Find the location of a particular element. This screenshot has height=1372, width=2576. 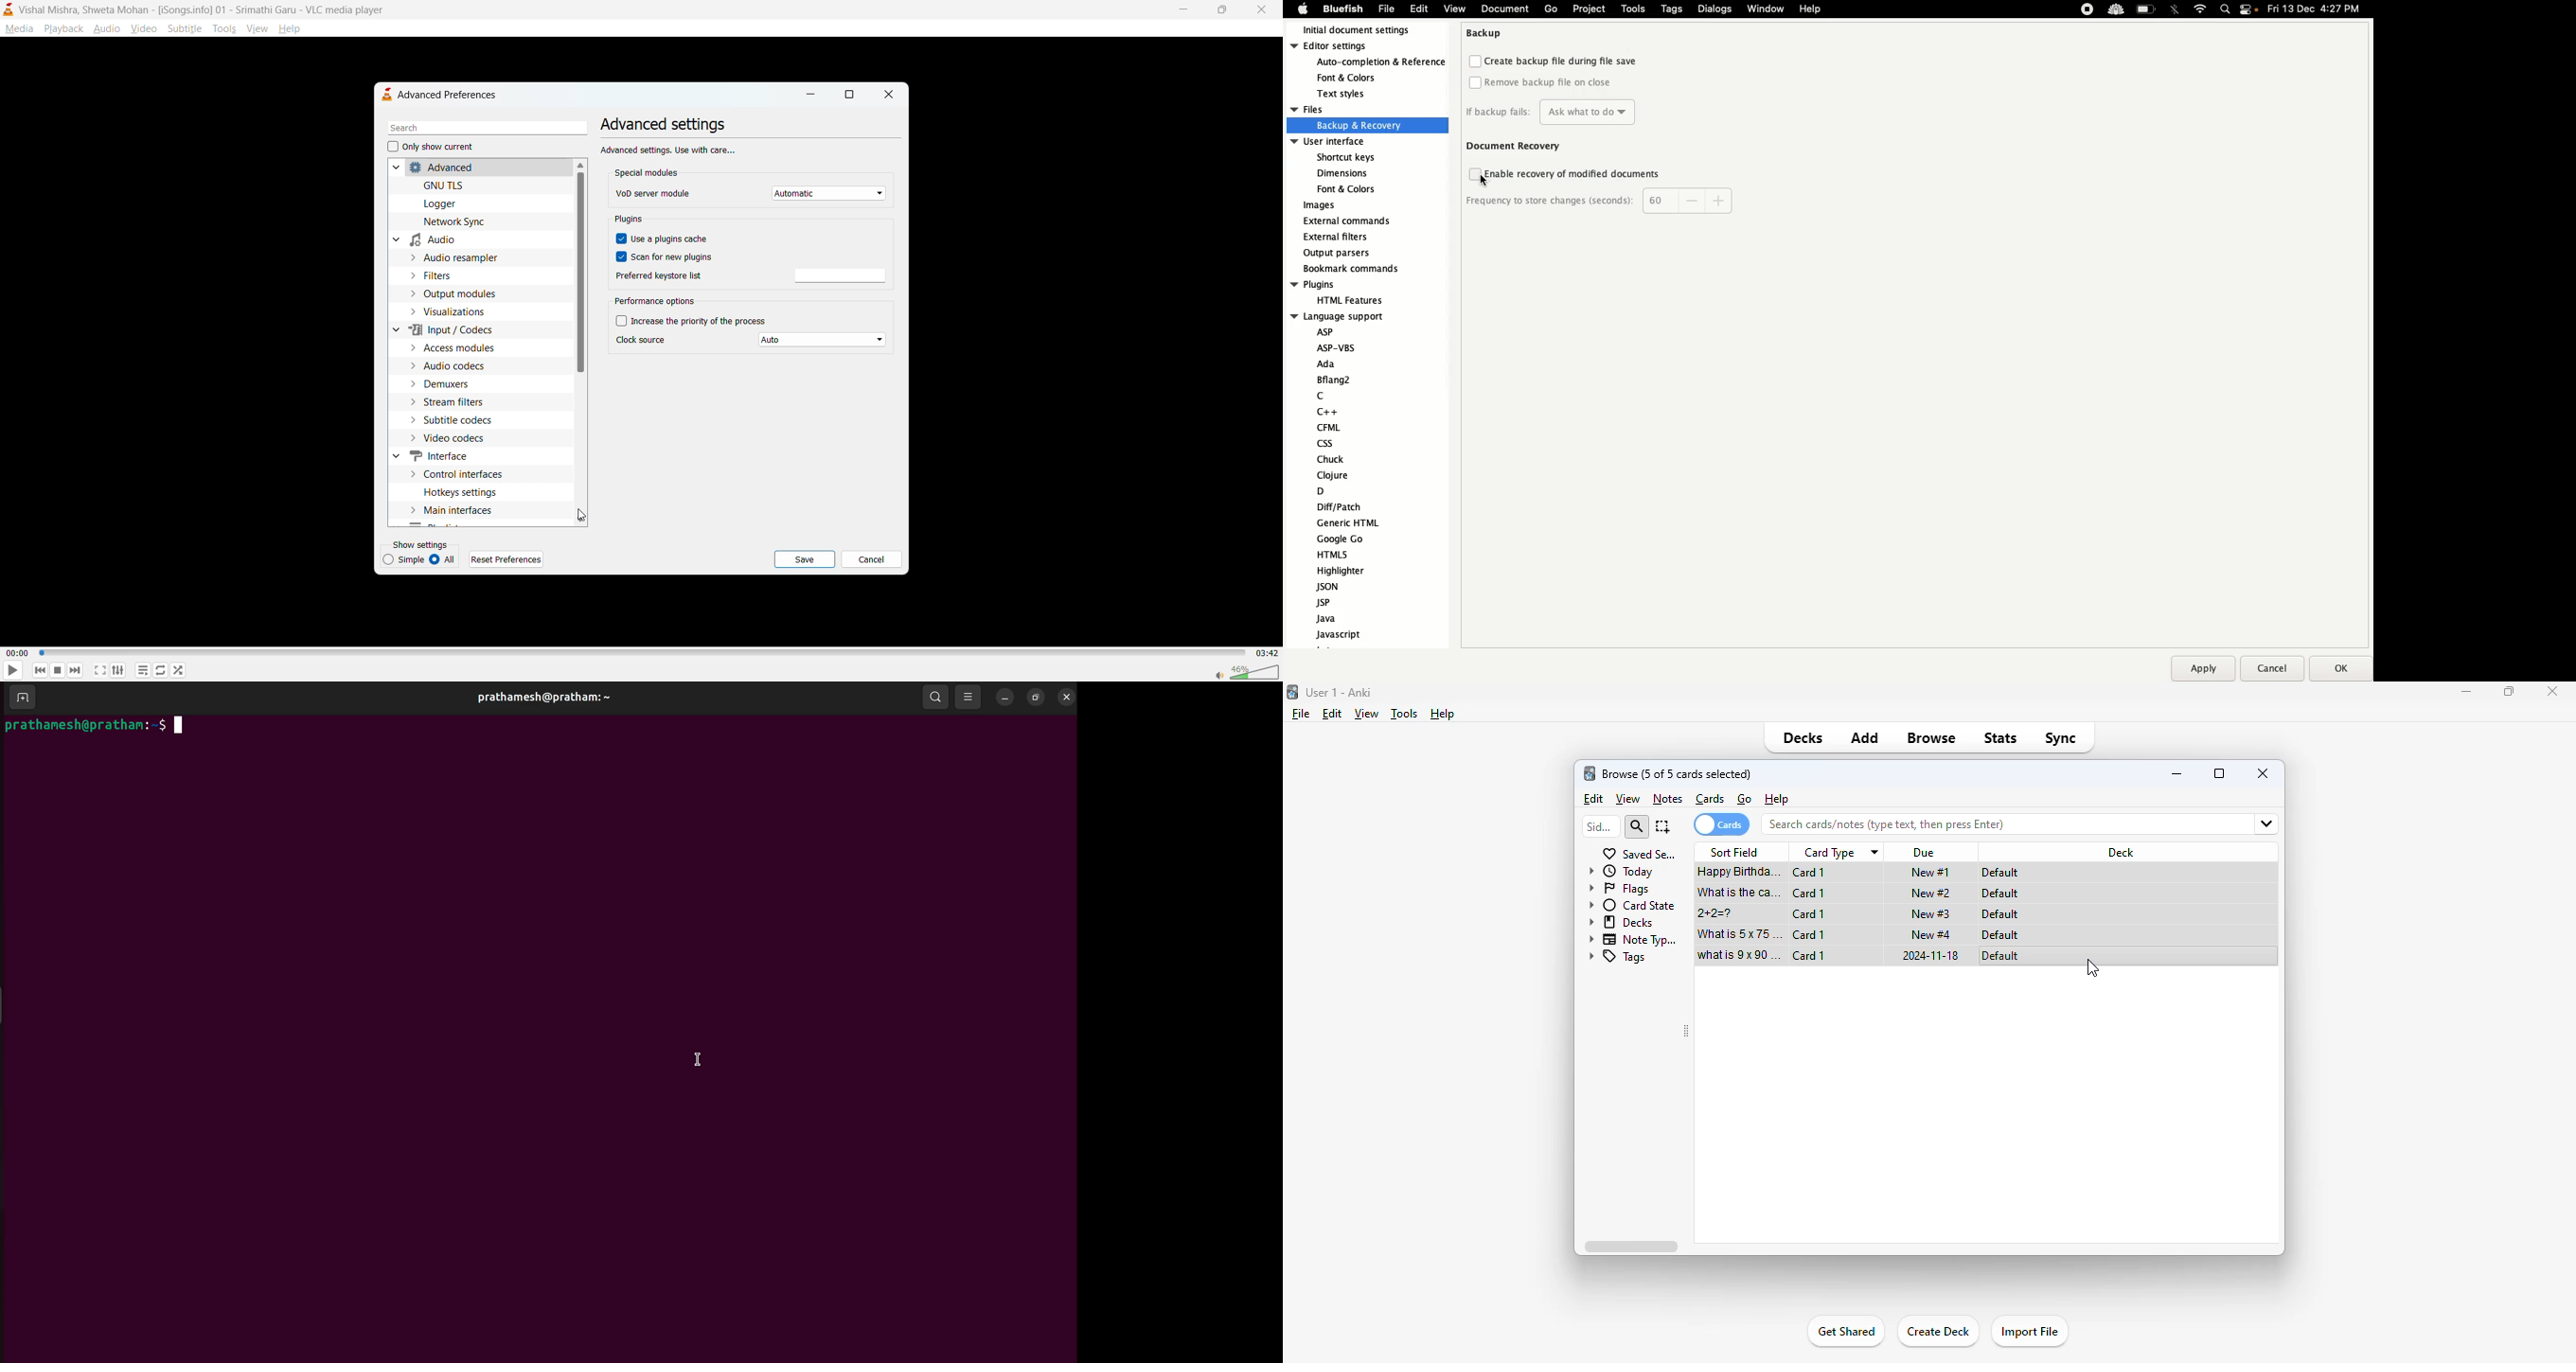

audio resampler is located at coordinates (464, 257).